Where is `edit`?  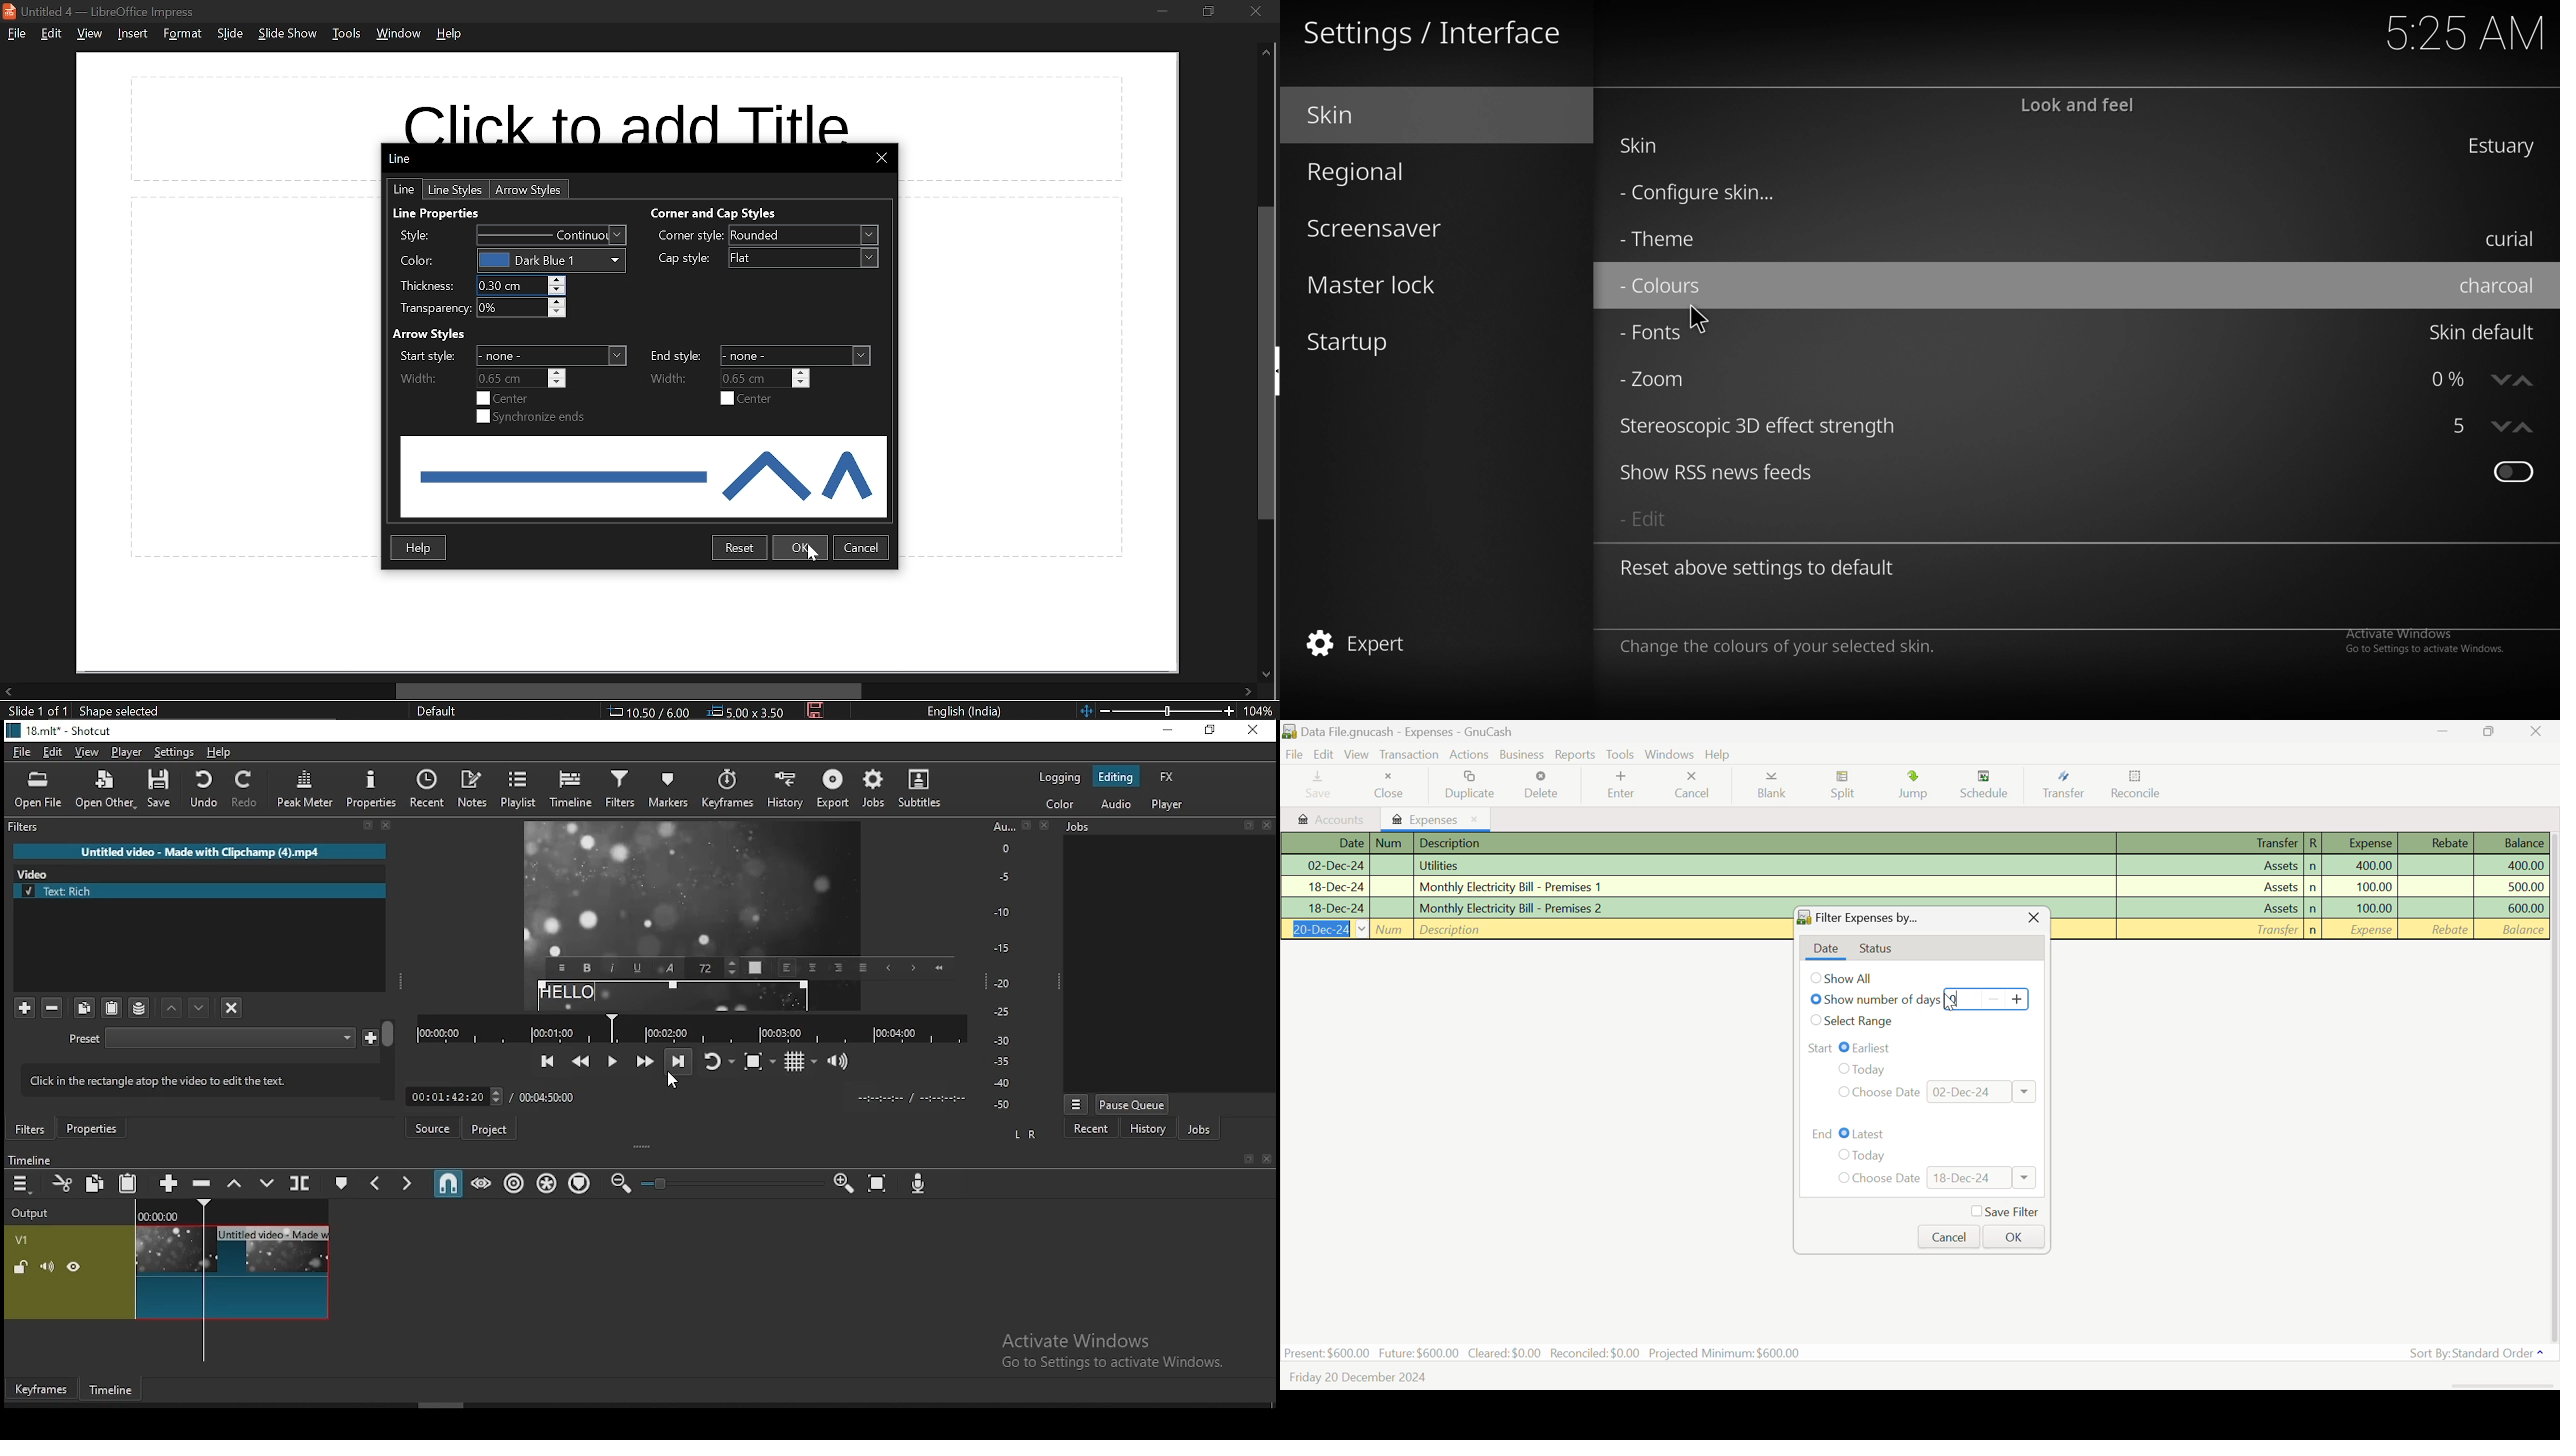 edit is located at coordinates (55, 753).